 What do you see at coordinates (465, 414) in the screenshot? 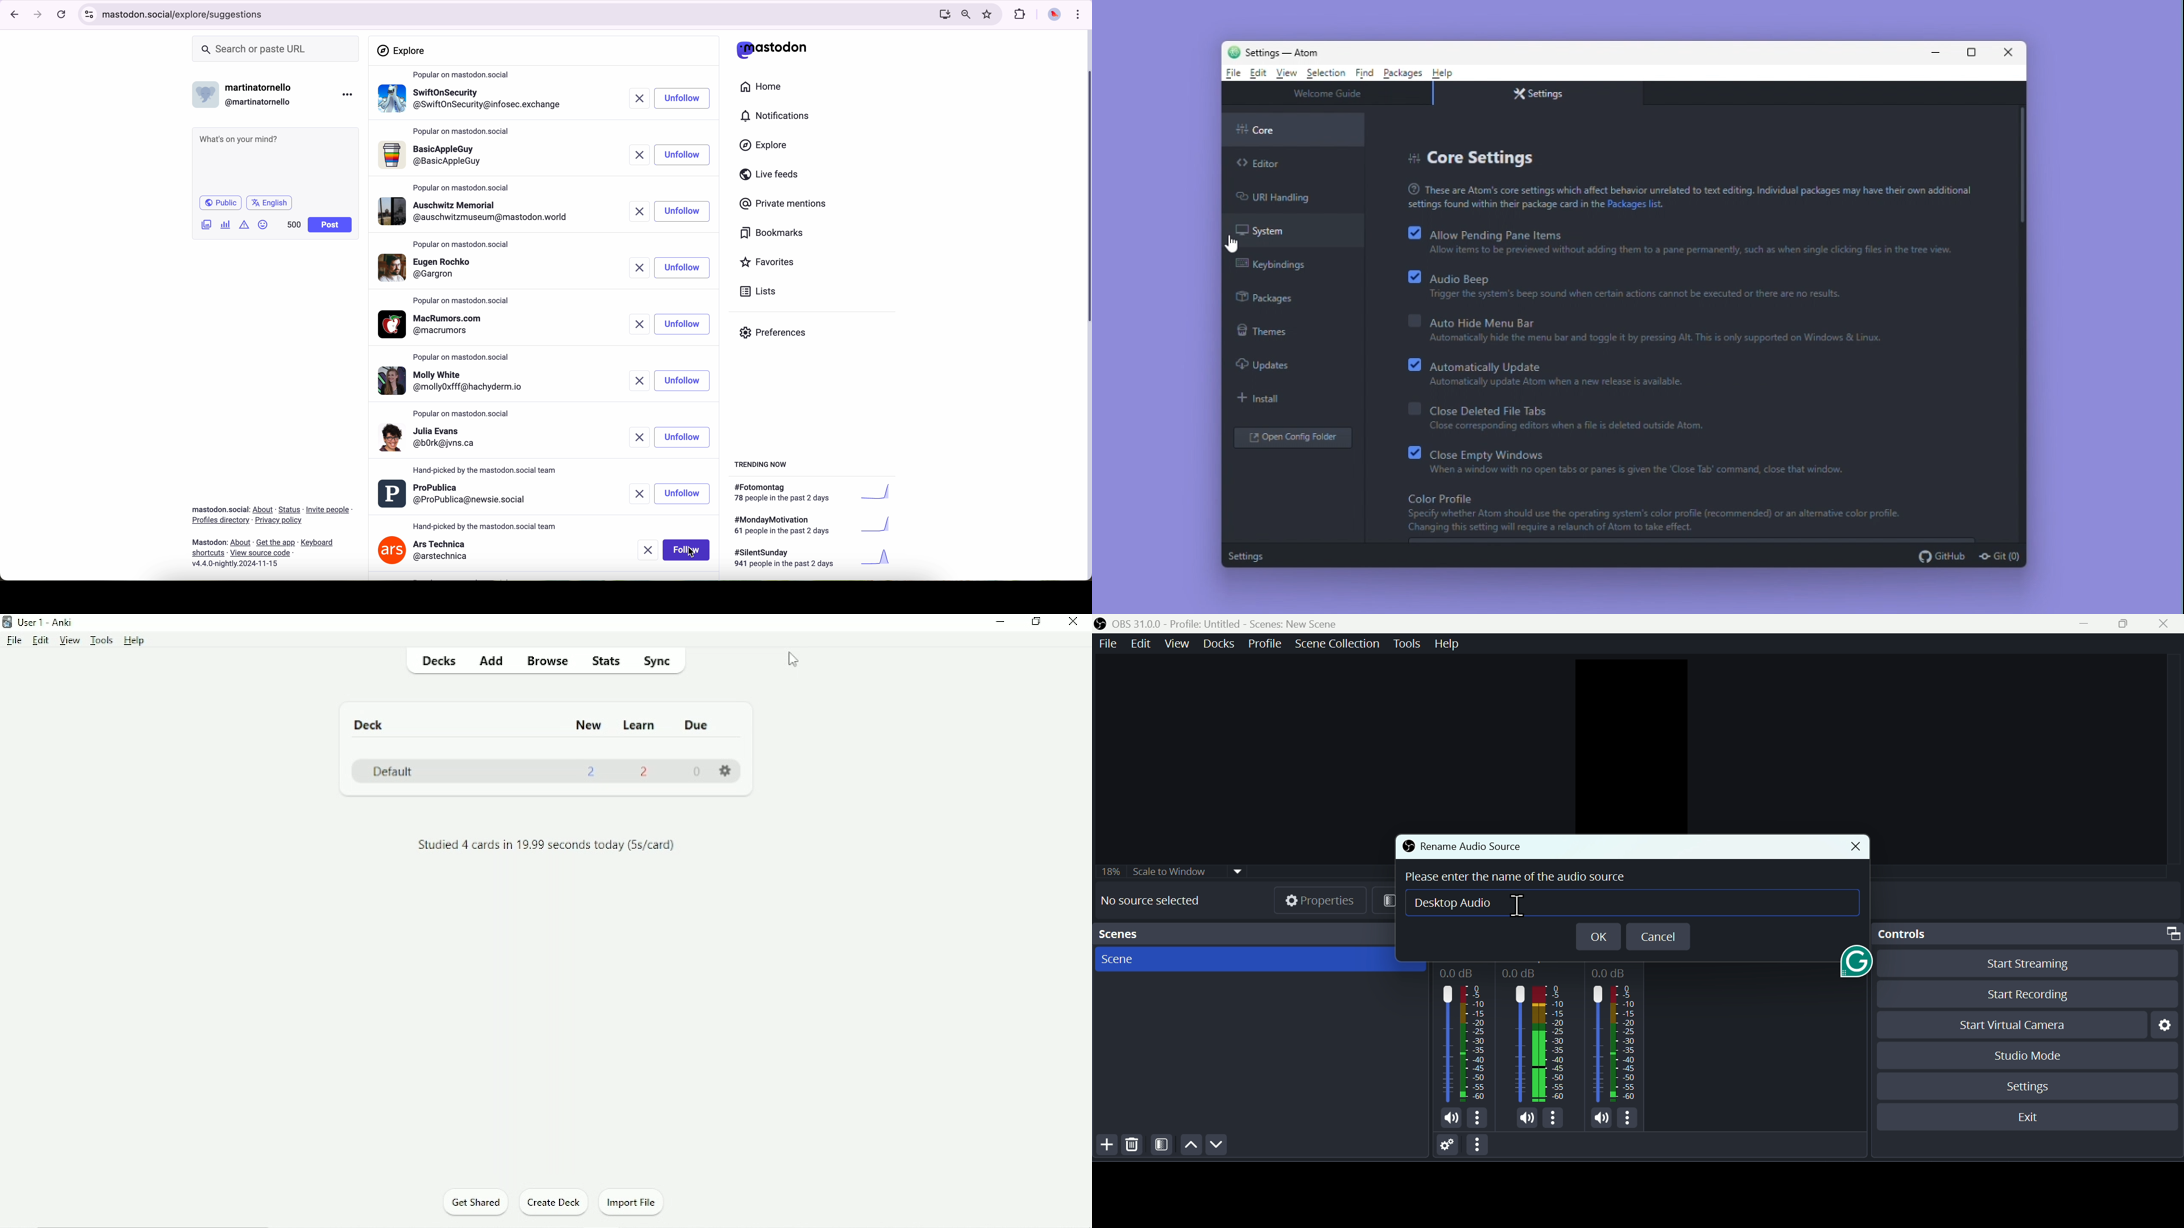
I see `popular on mastodon.social` at bounding box center [465, 414].